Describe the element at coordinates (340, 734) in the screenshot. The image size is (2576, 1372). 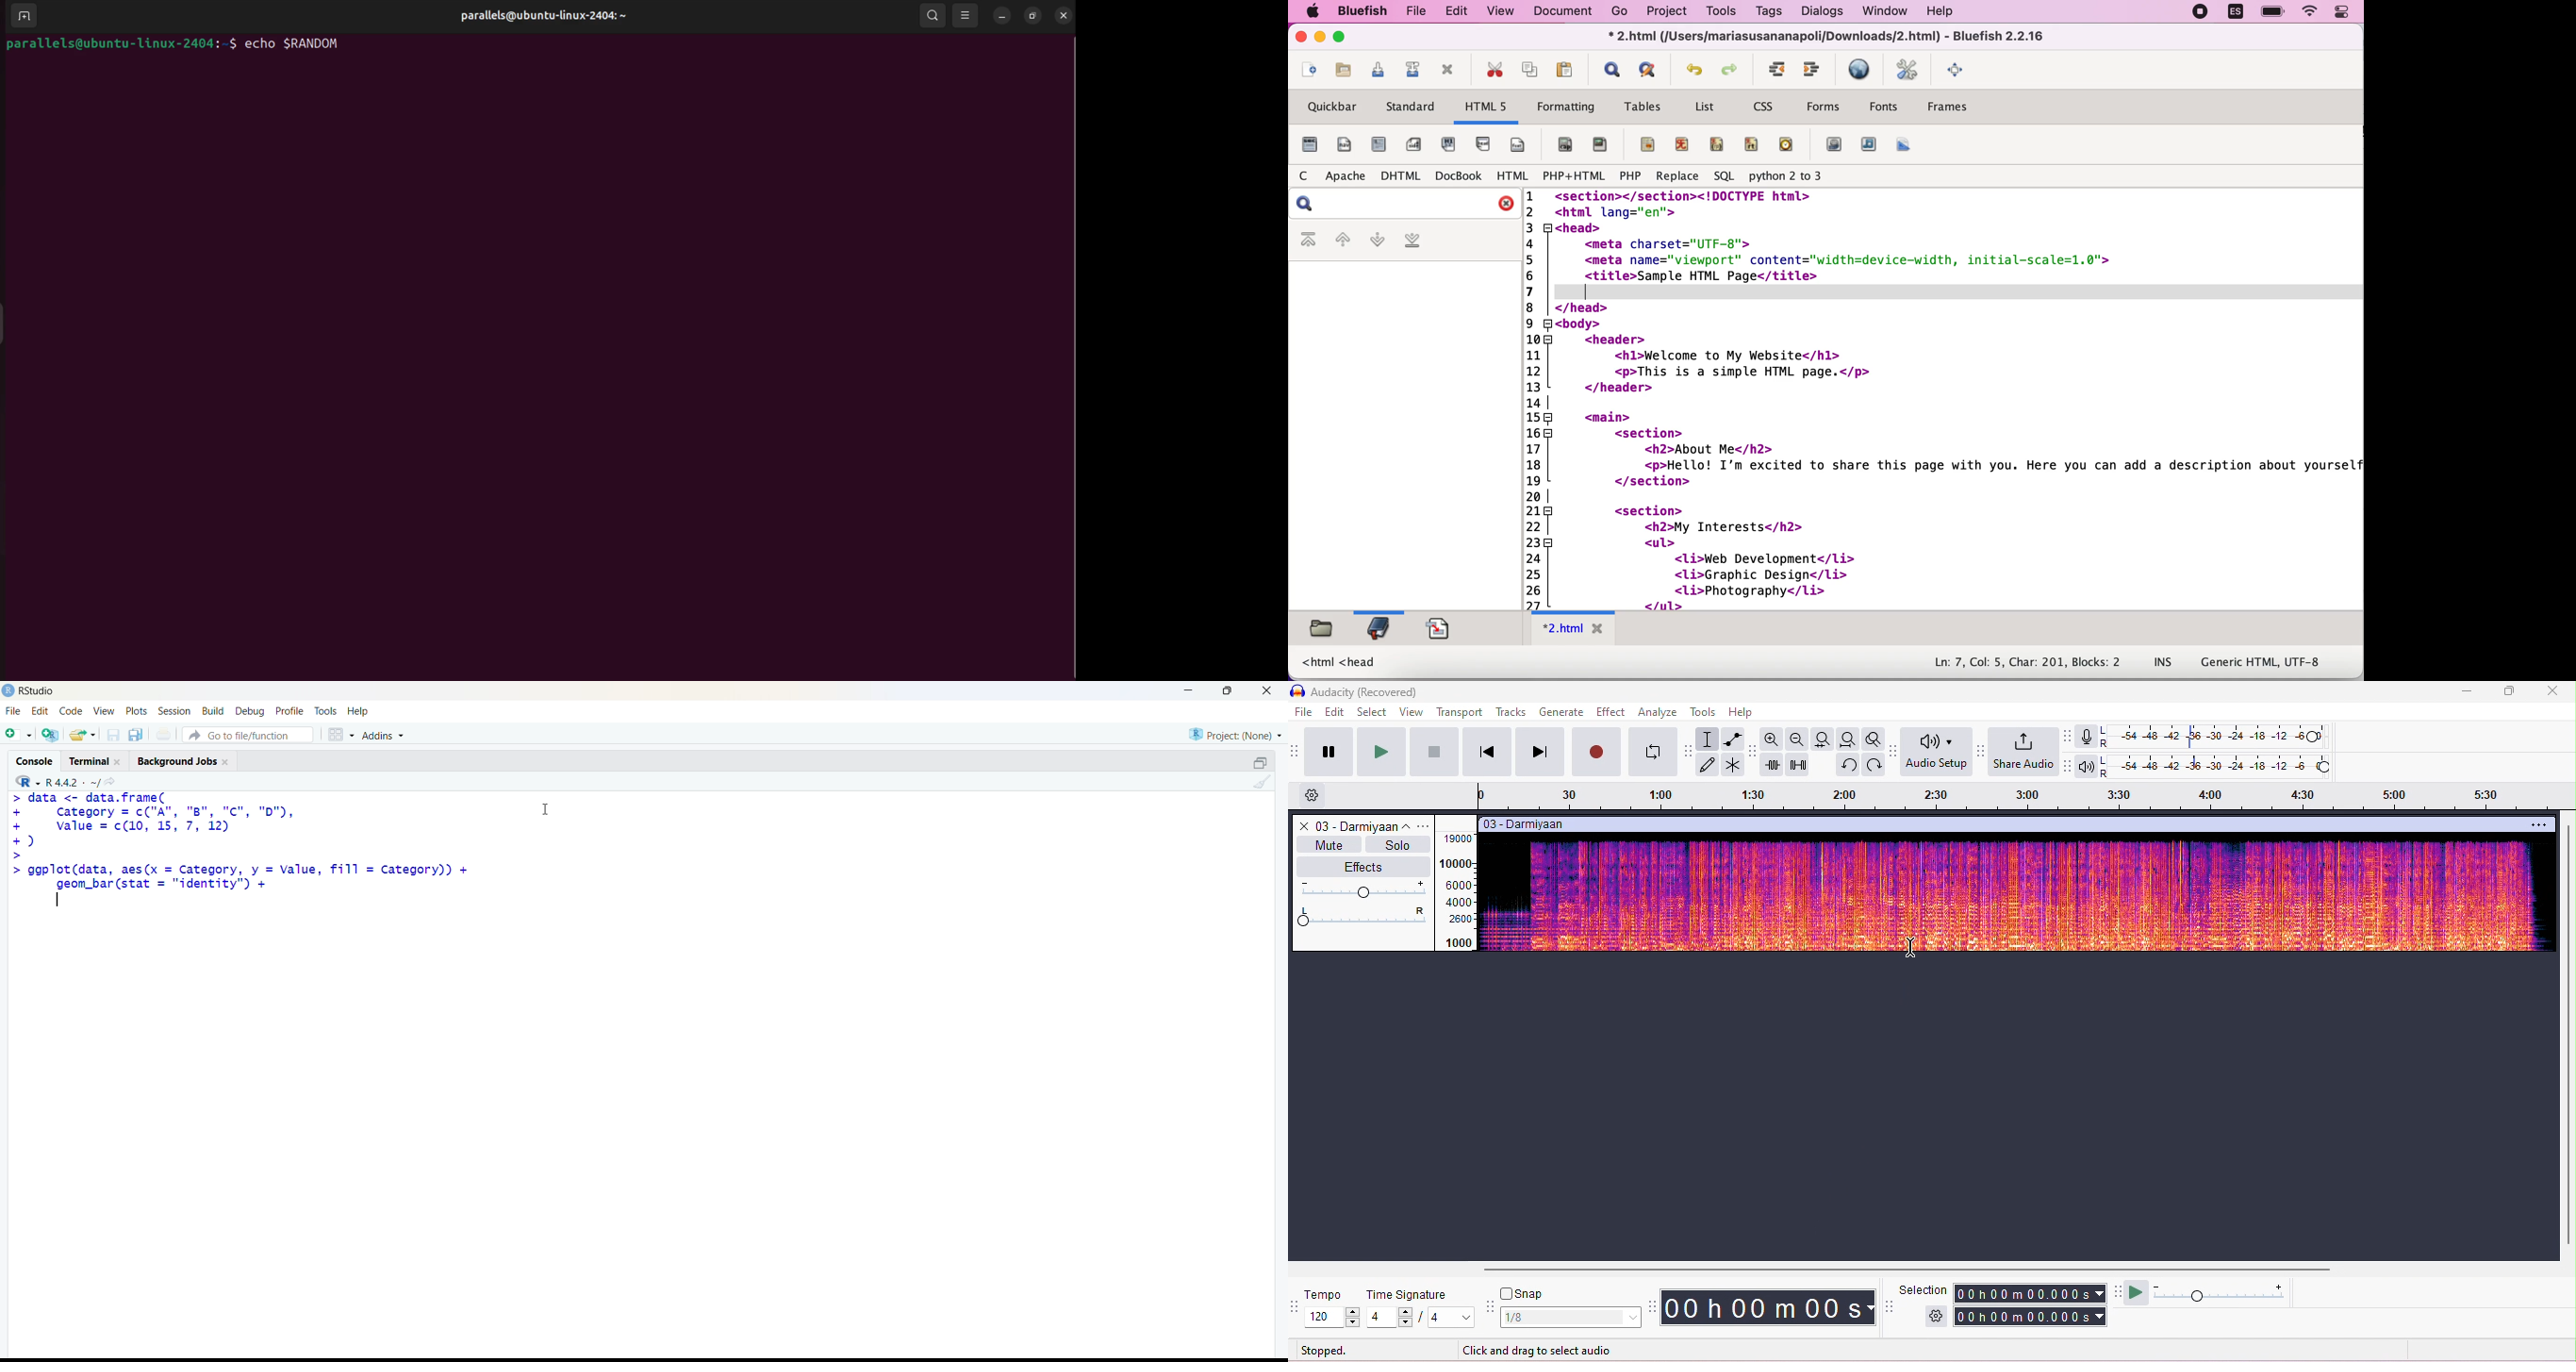
I see `grid view` at that location.